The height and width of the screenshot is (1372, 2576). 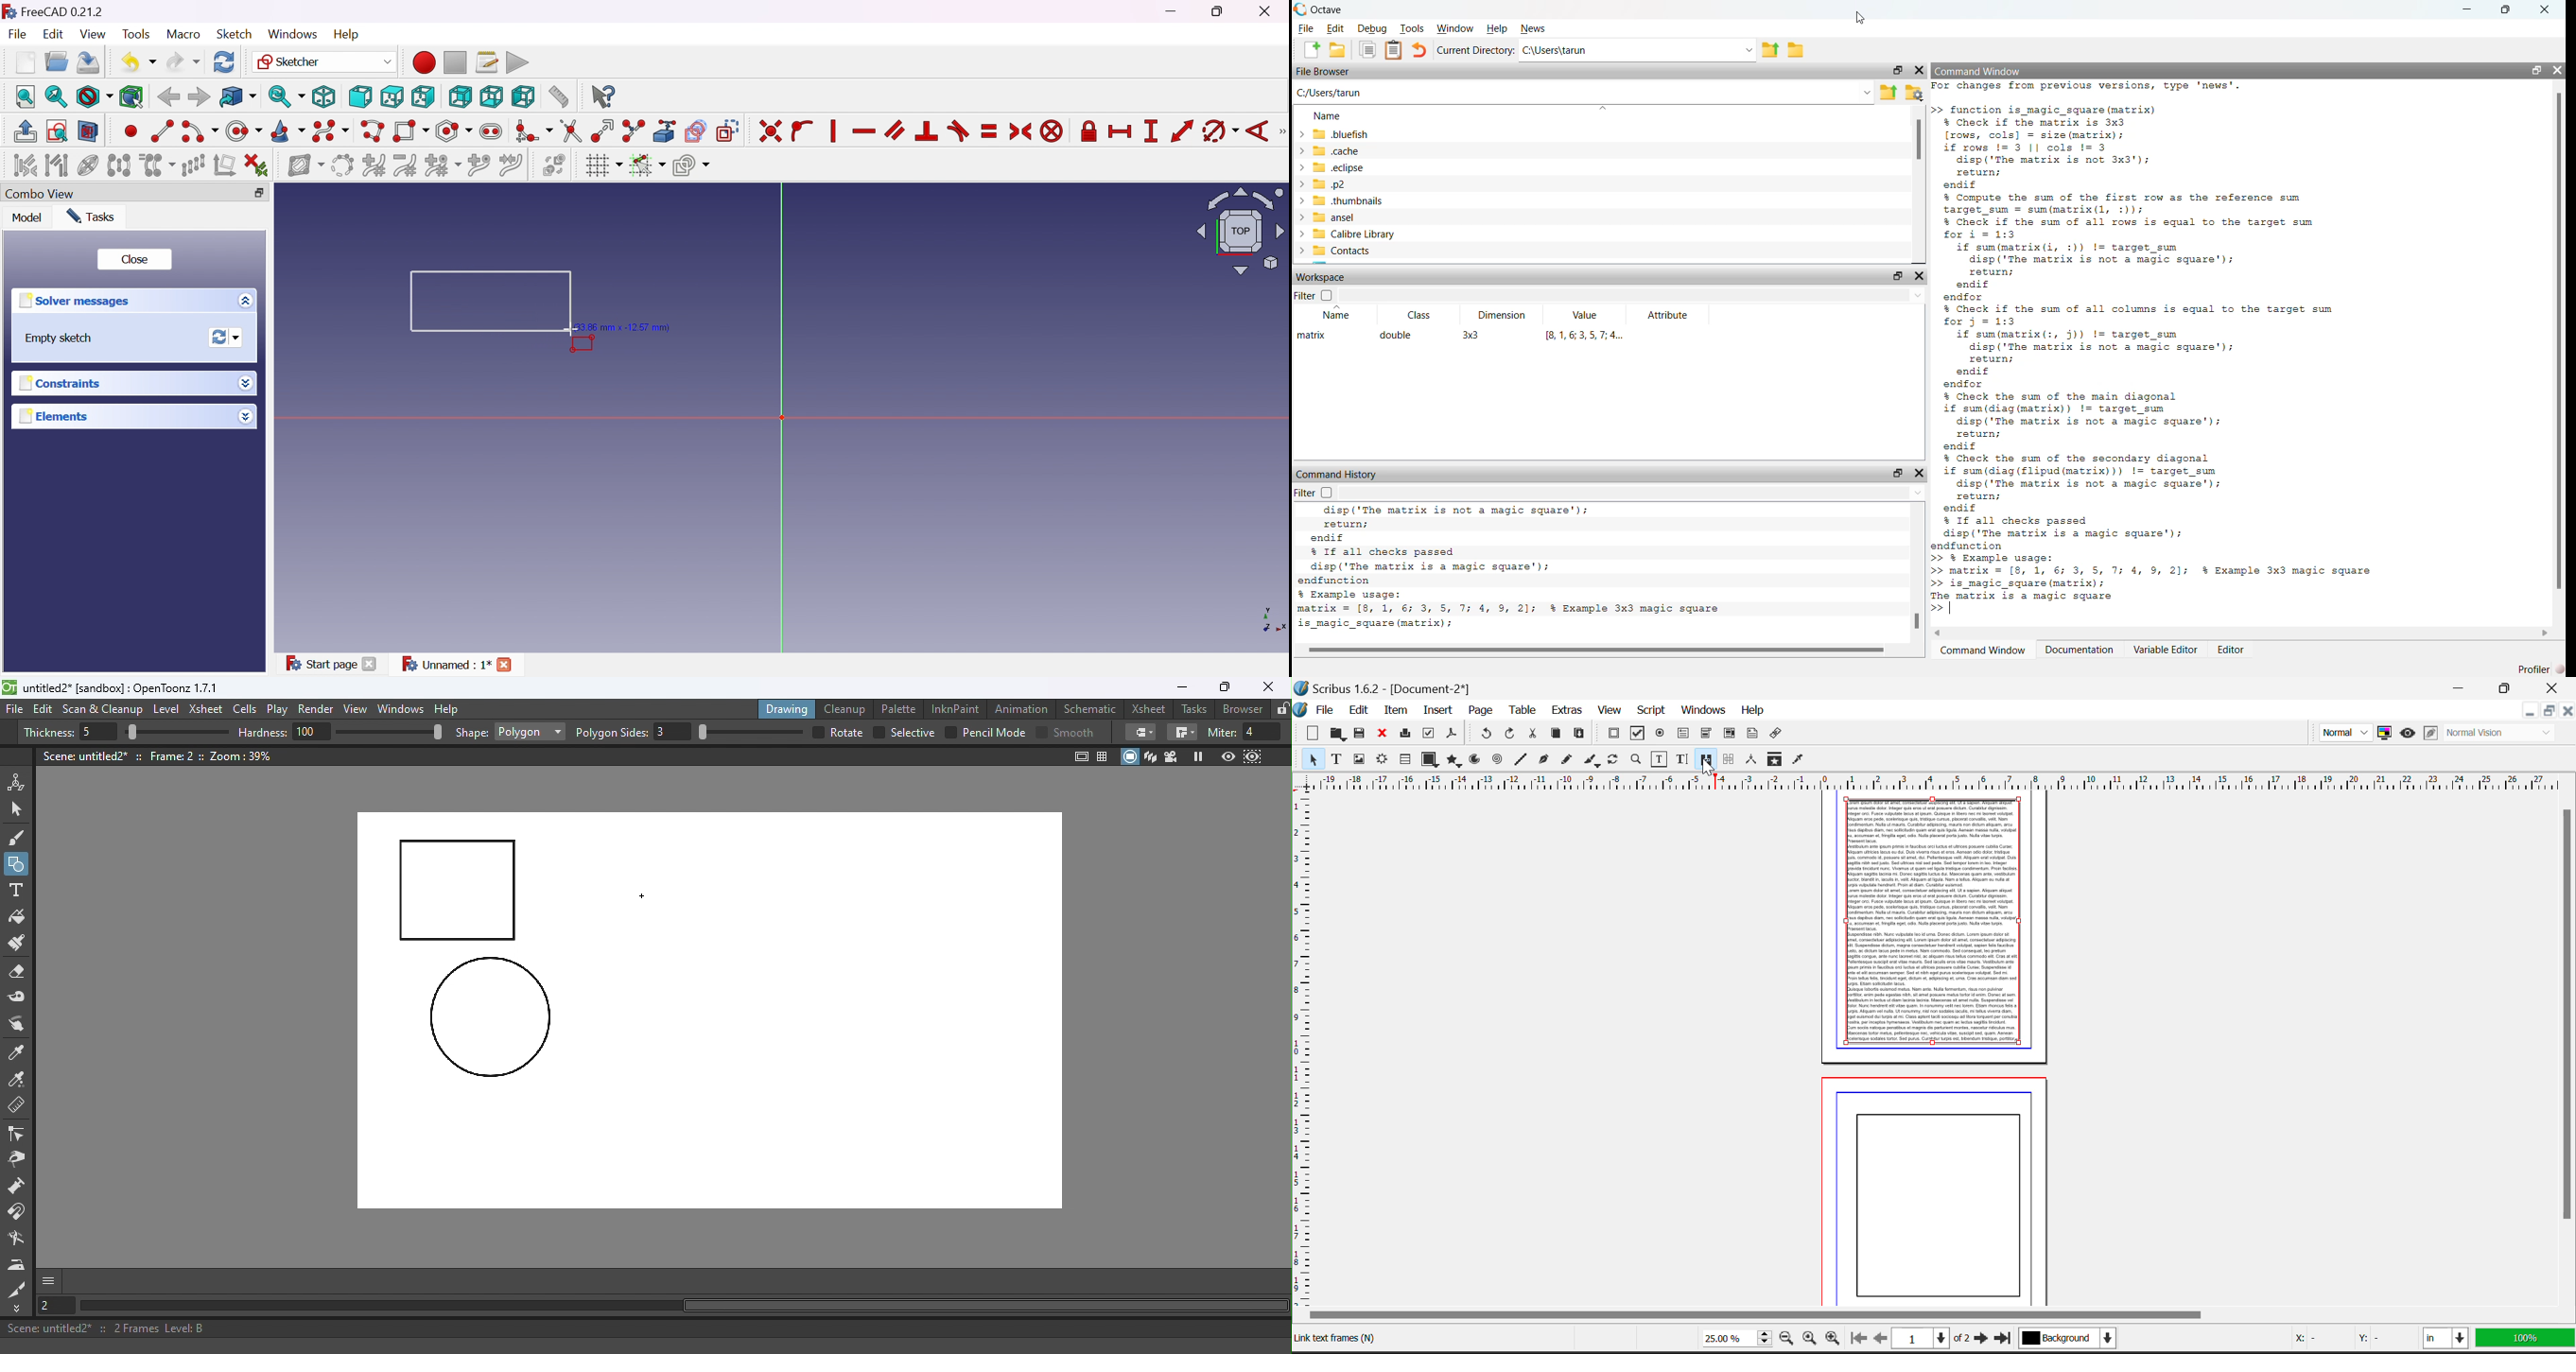 I want to click on Name, so click(x=1338, y=312).